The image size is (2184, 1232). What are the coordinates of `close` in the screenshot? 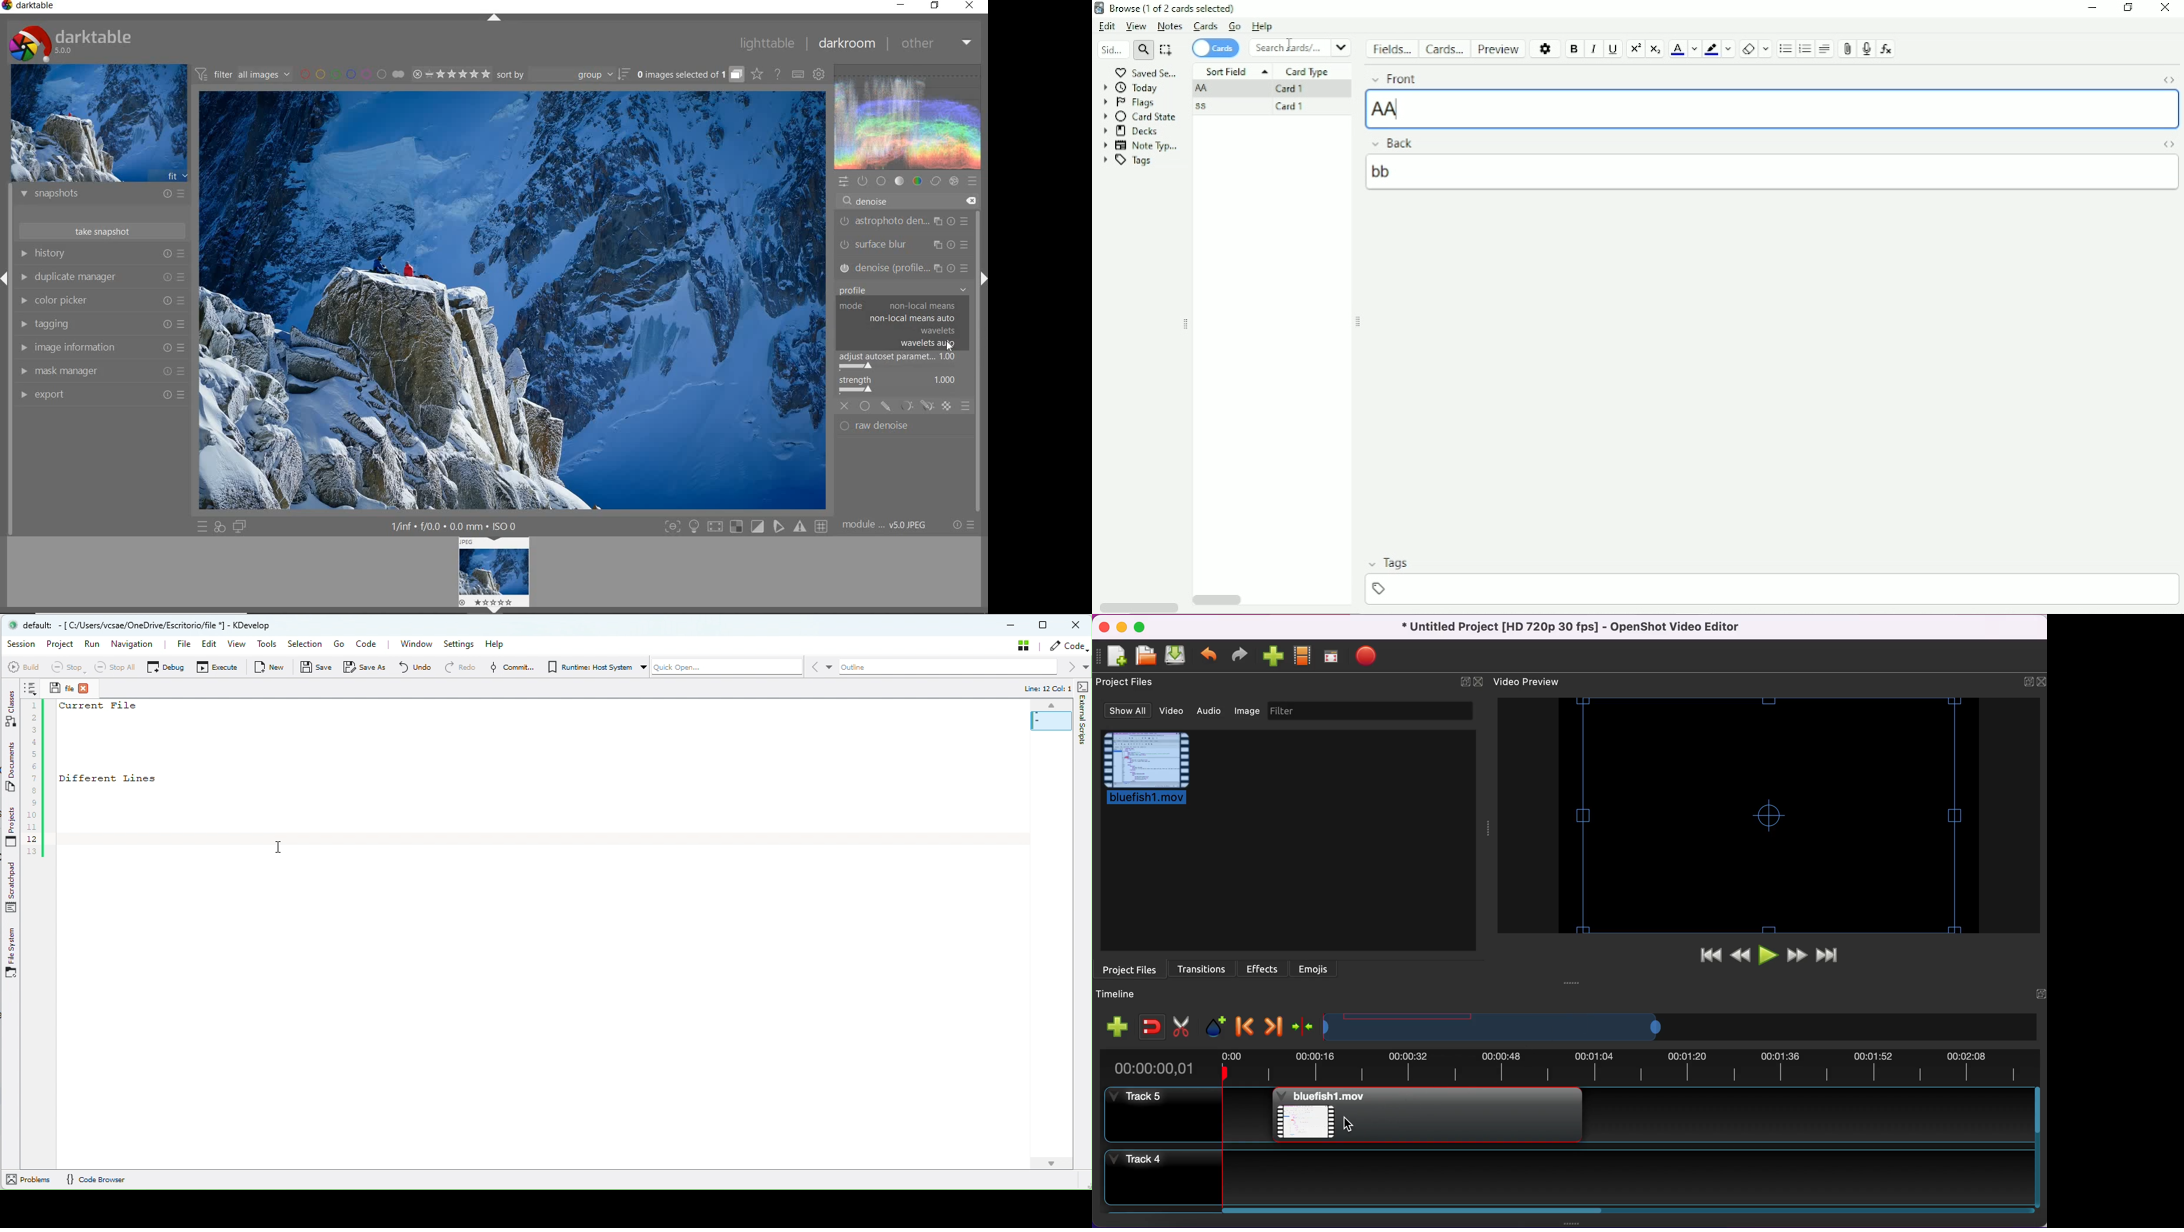 It's located at (2041, 682).